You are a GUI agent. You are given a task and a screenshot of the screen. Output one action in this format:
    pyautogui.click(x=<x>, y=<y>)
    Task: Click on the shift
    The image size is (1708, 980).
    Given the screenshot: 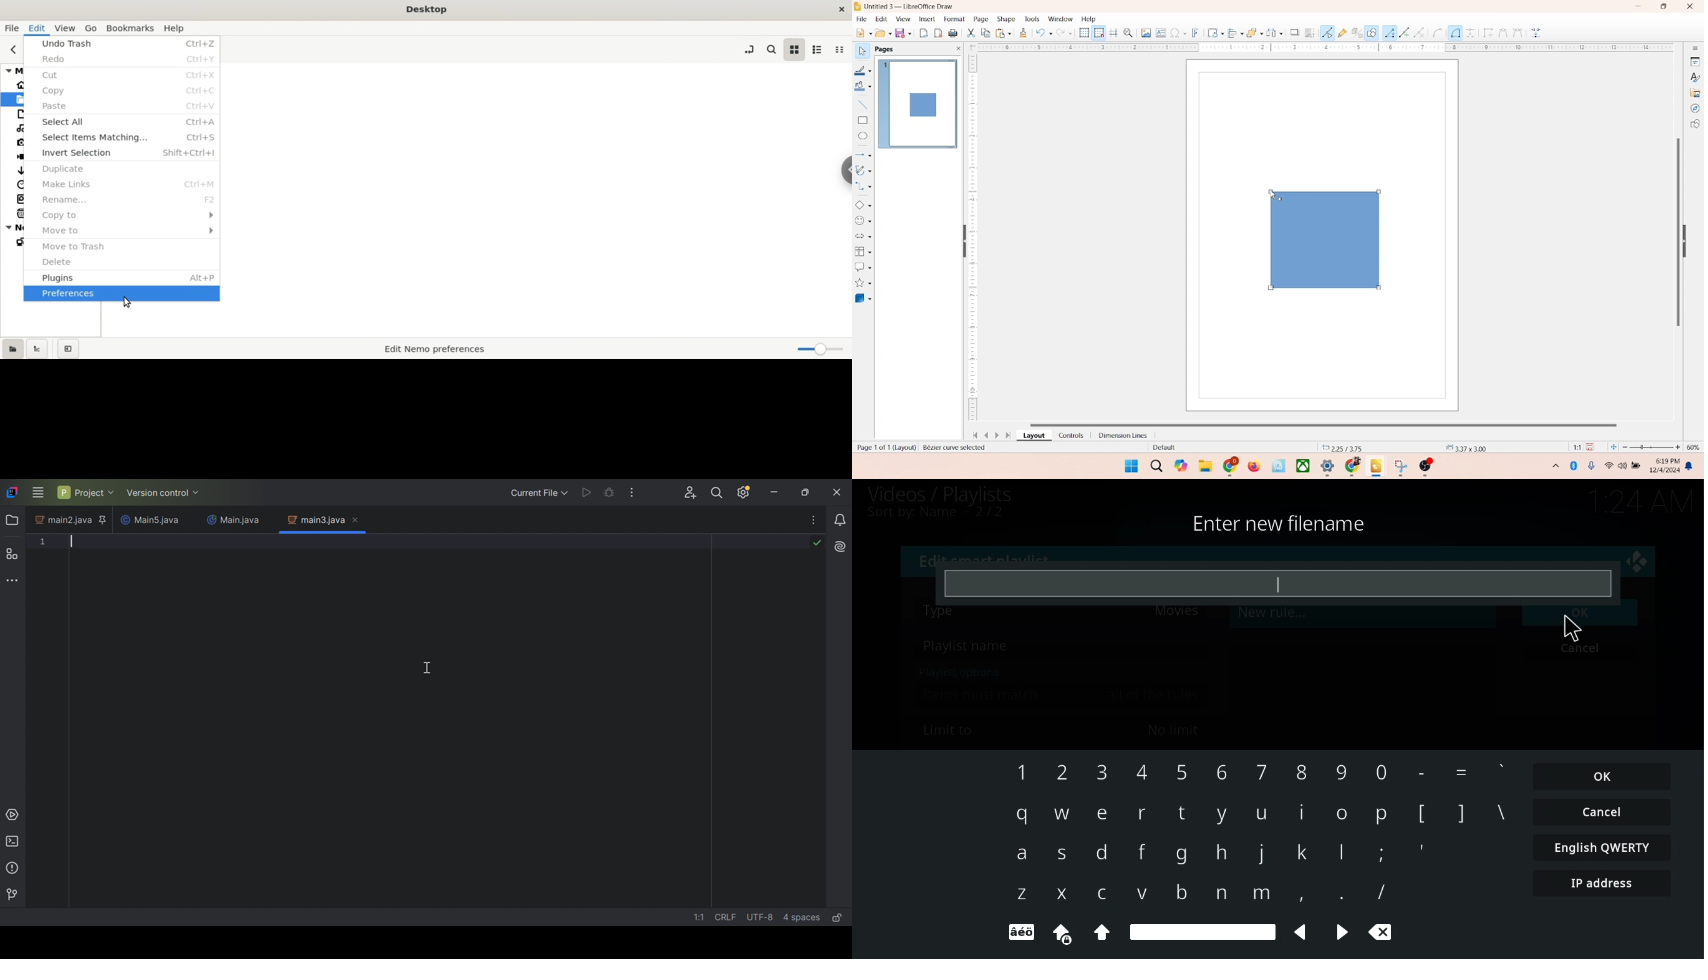 What is the action you would take?
    pyautogui.click(x=1102, y=932)
    